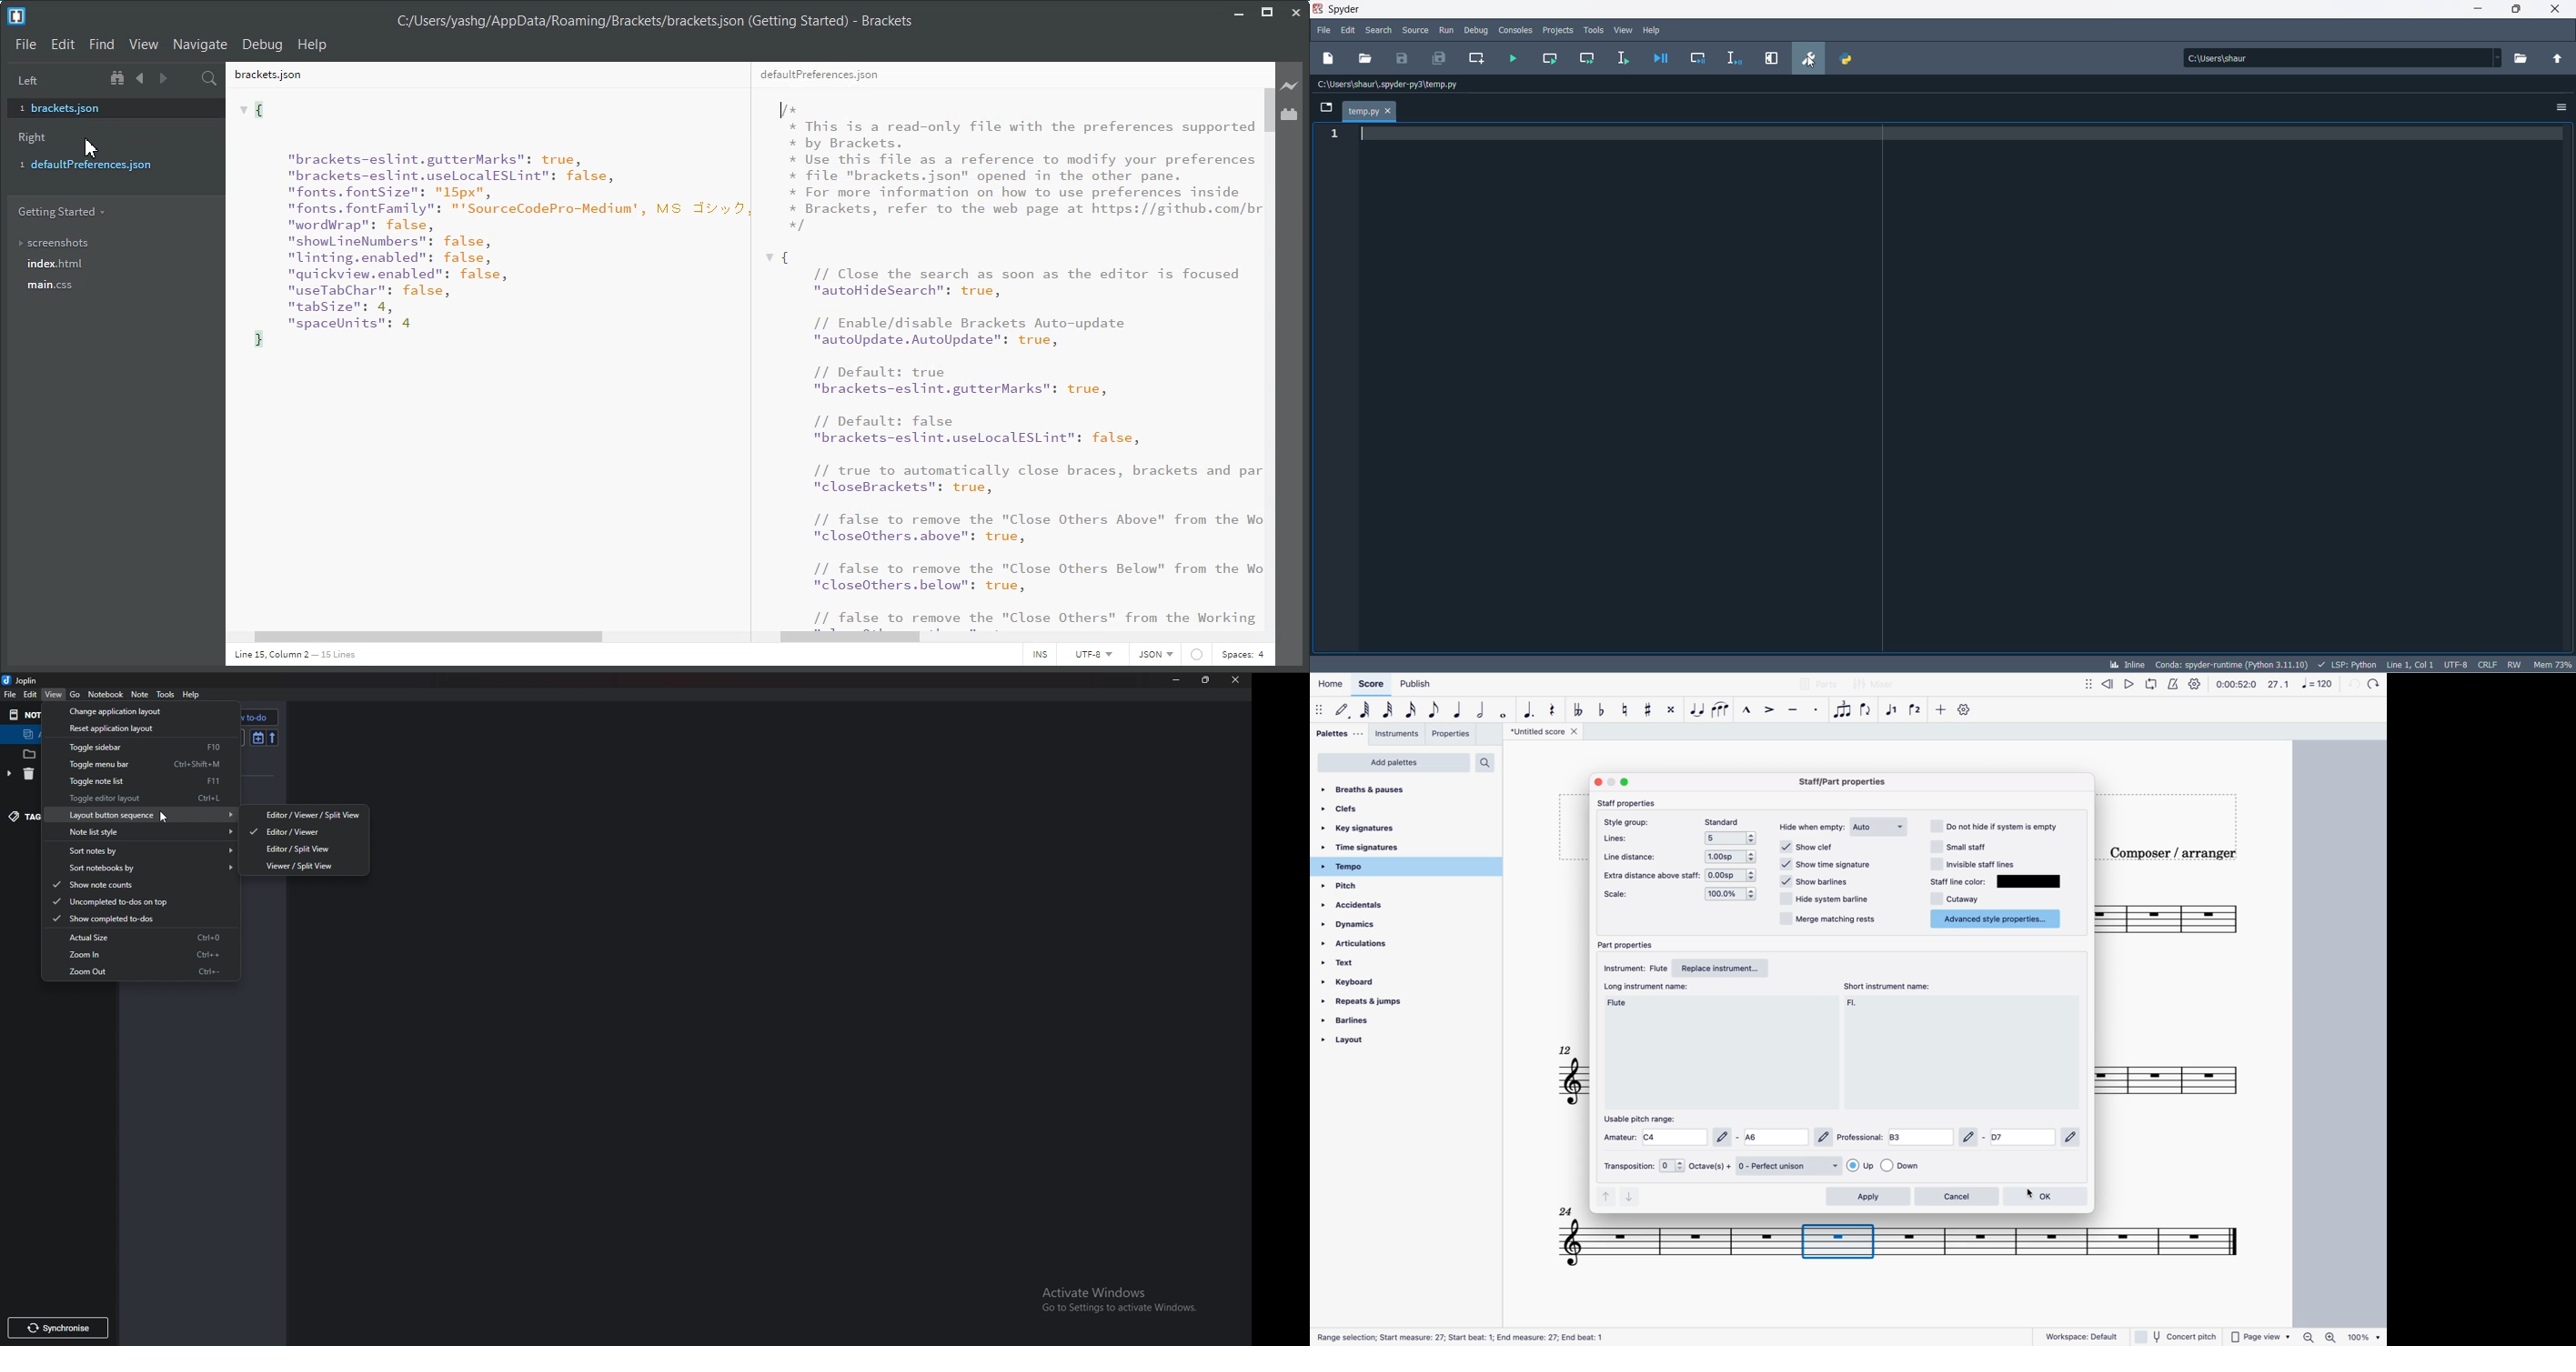  What do you see at coordinates (2073, 1138) in the screenshot?
I see `` at bounding box center [2073, 1138].